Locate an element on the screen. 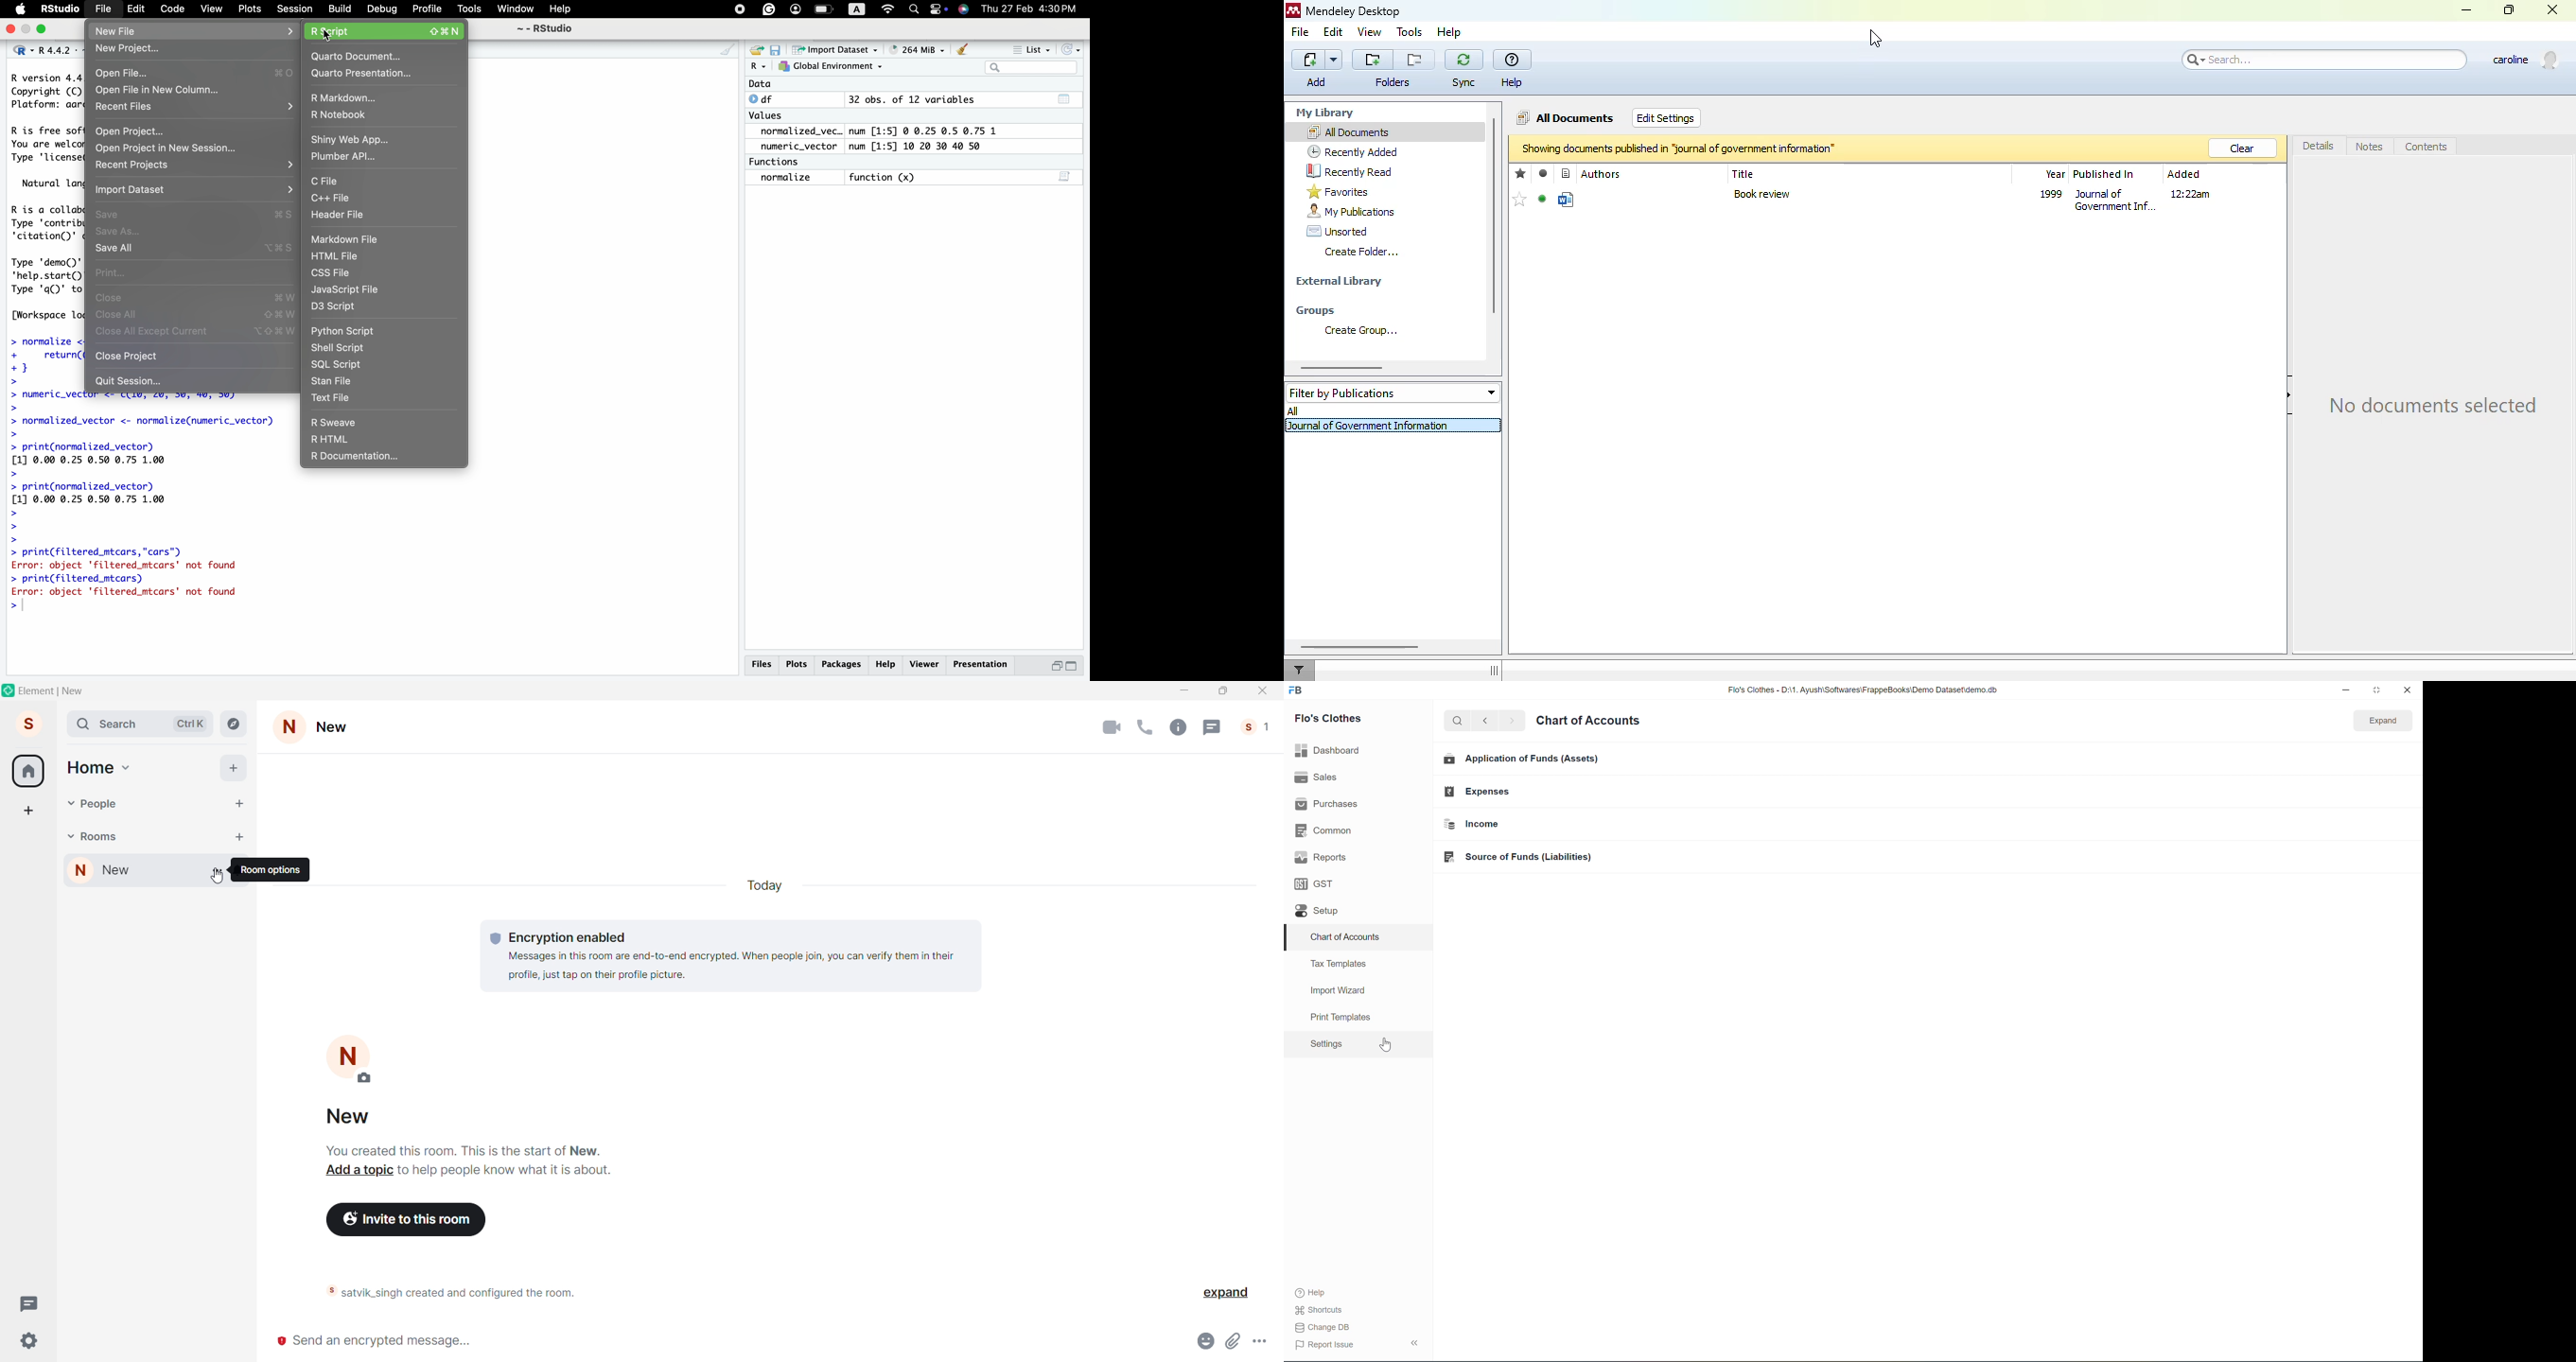 The width and height of the screenshot is (2576, 1372). markdown file is located at coordinates (377, 239).